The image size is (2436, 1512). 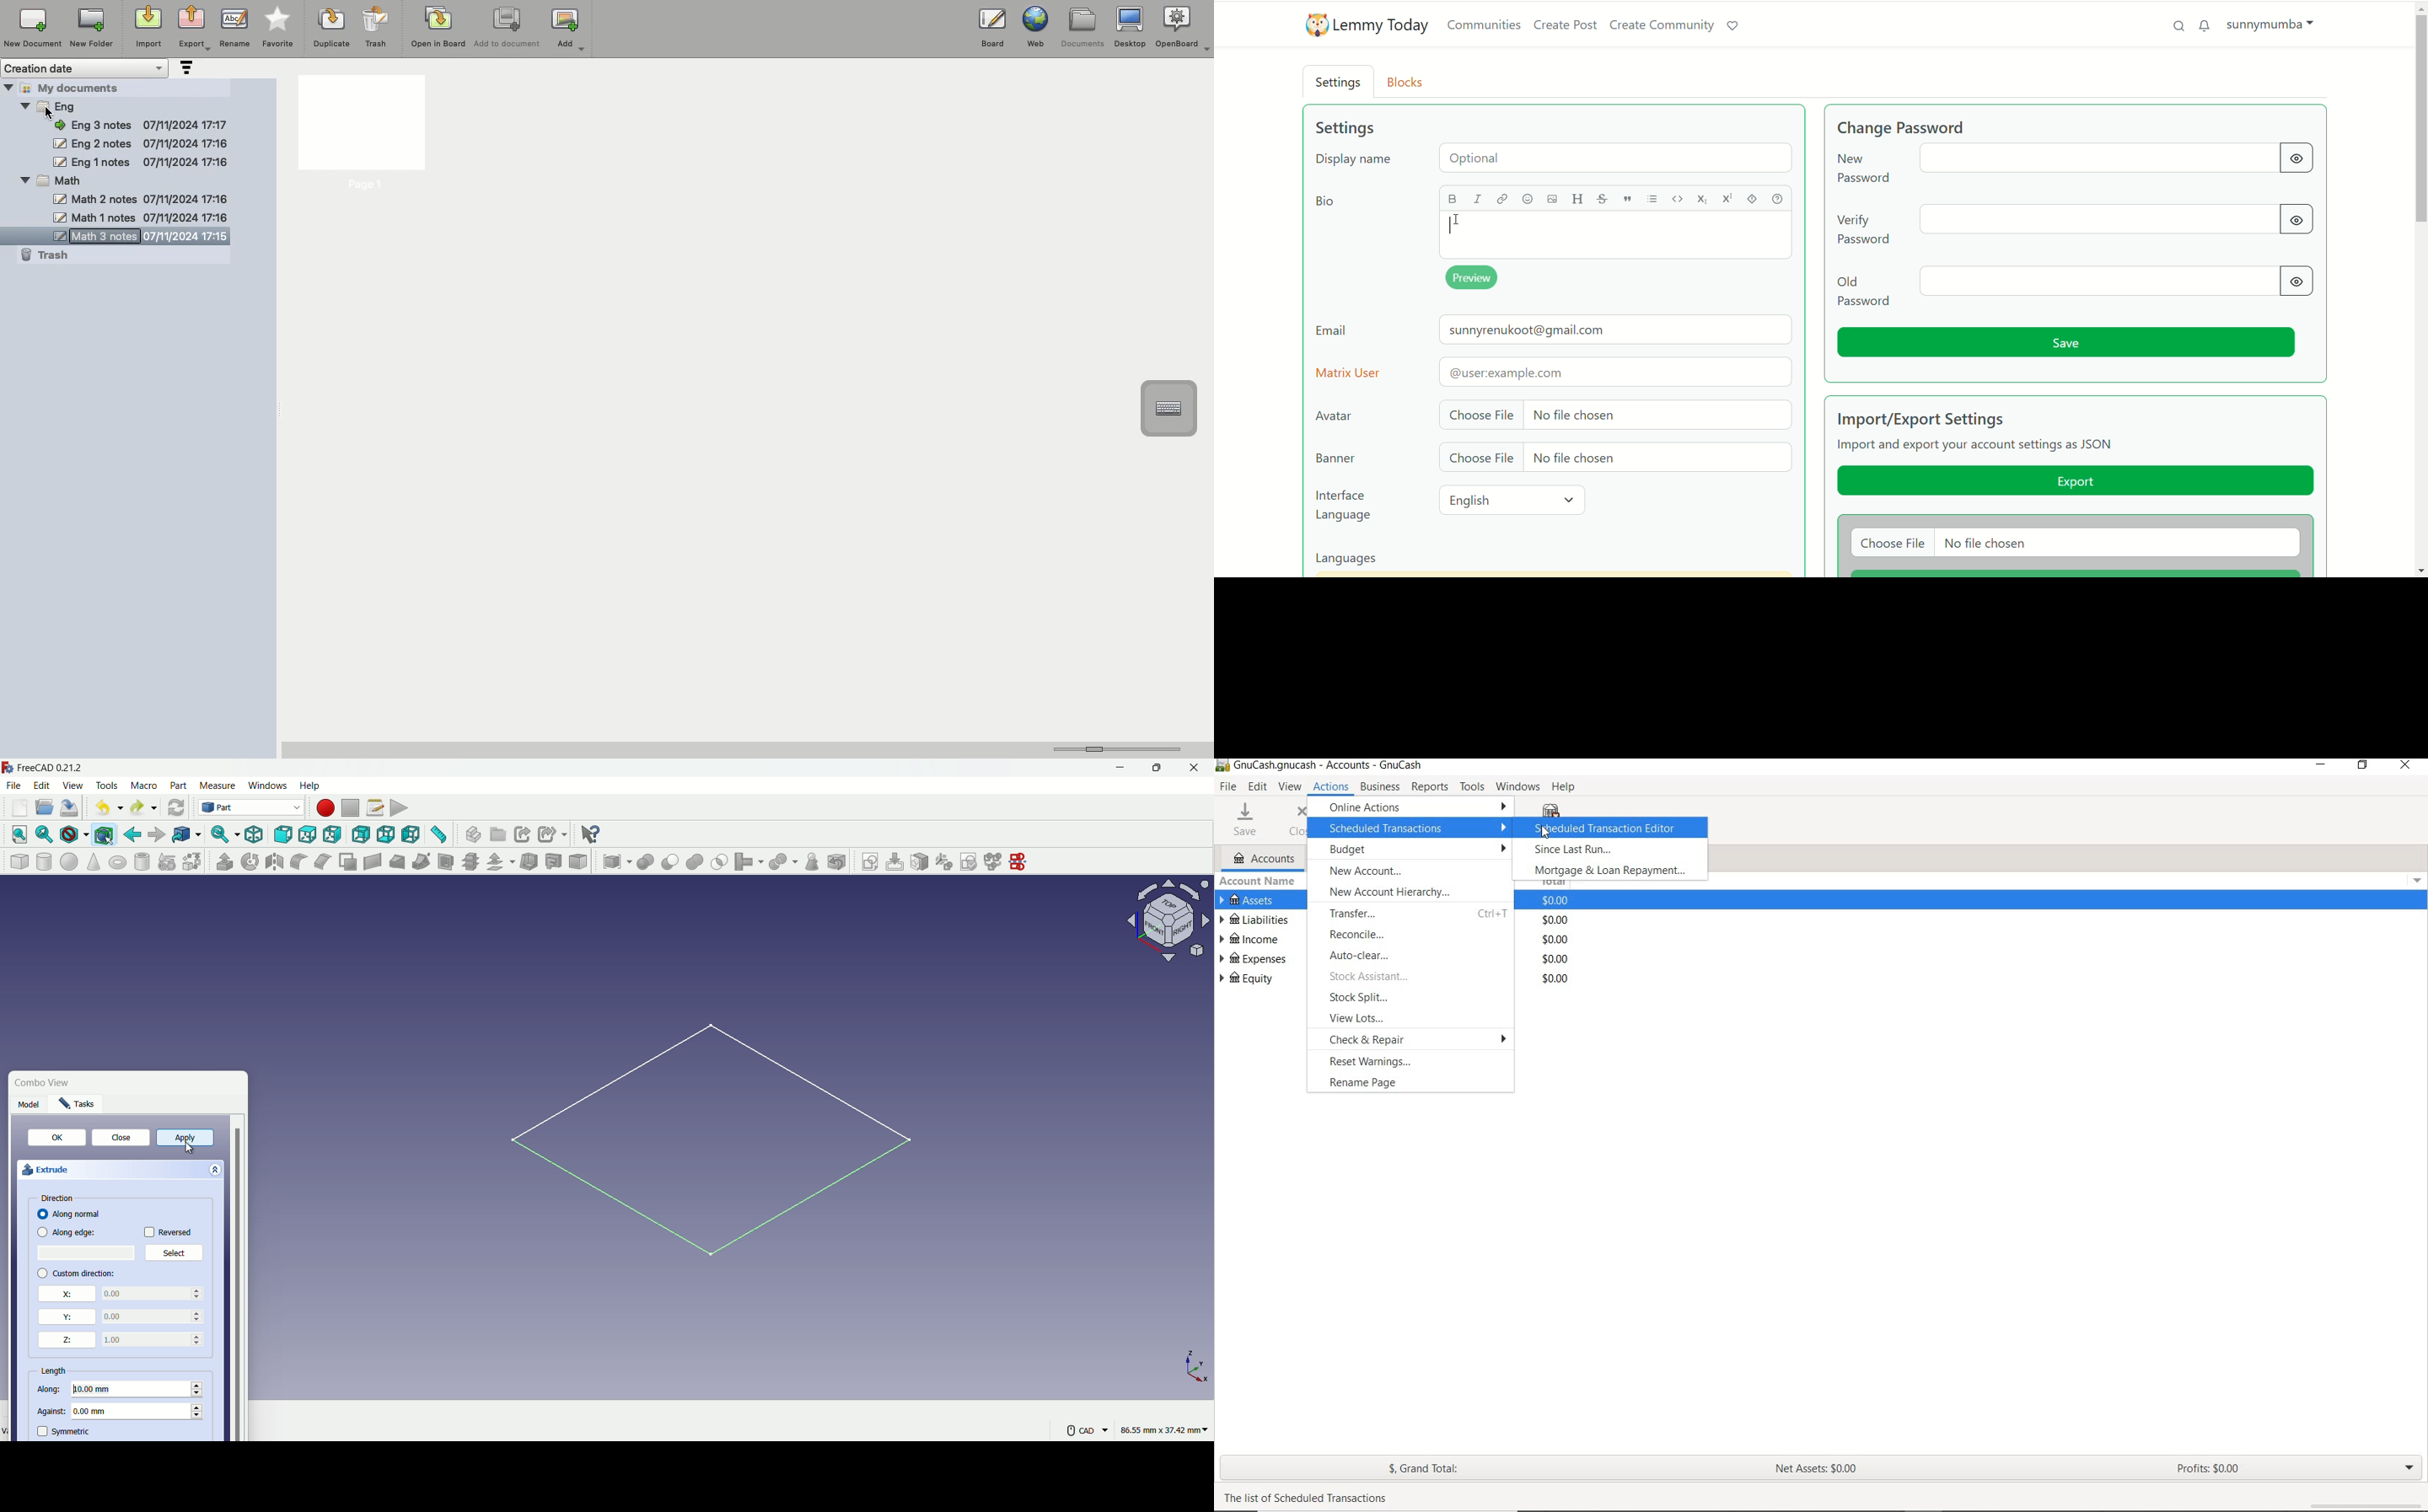 I want to click on save file, so click(x=69, y=808).